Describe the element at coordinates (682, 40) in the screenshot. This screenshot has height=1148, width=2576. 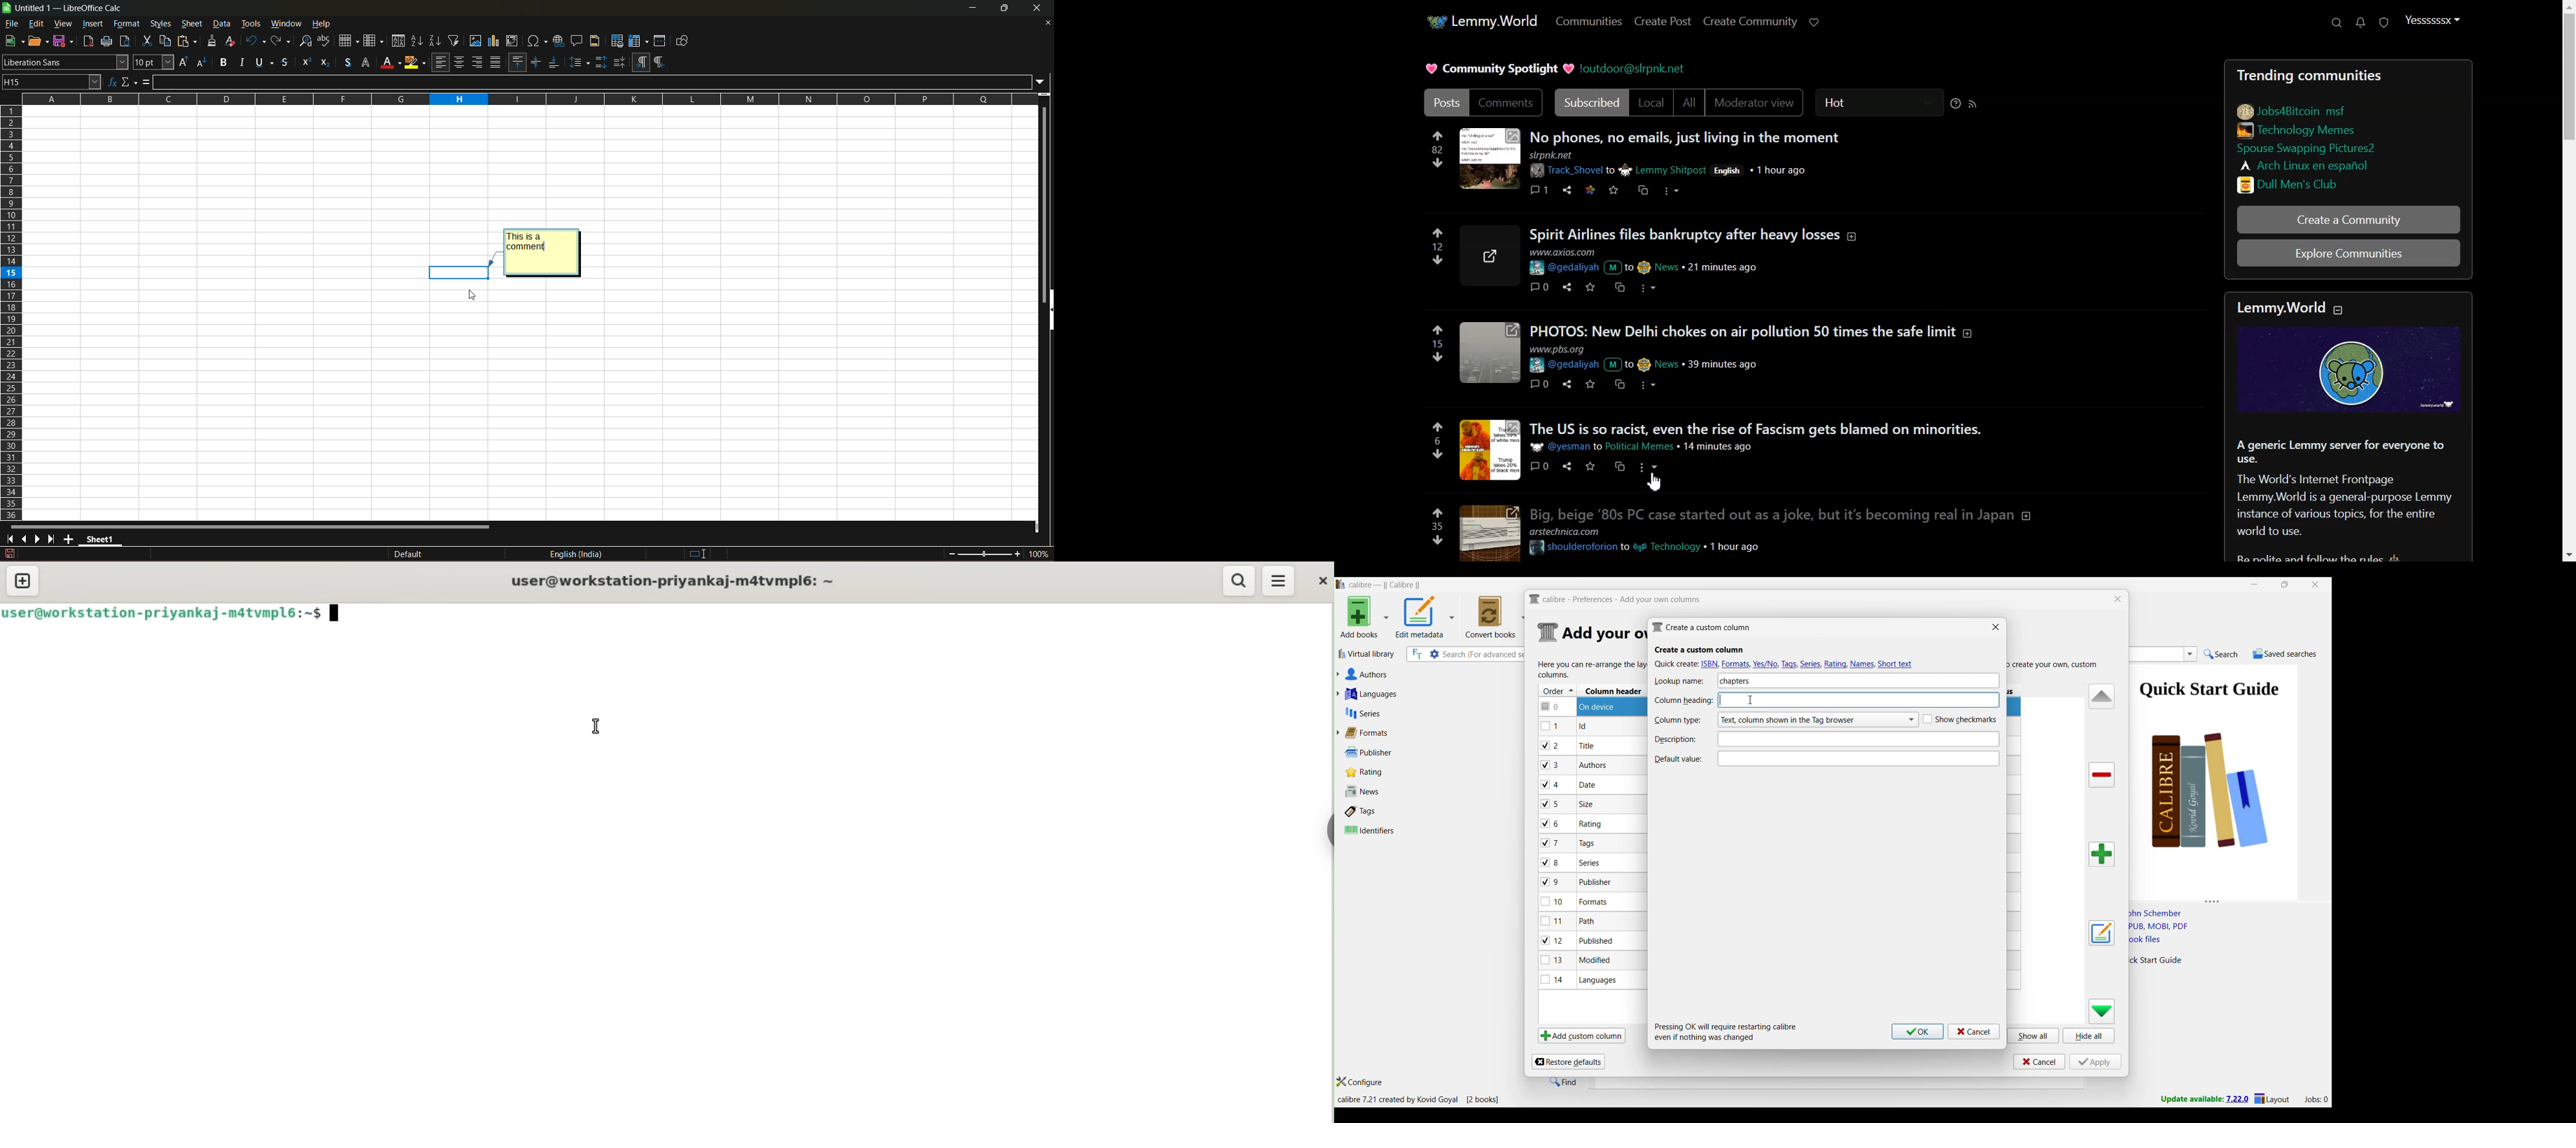
I see `show draw functions` at that location.